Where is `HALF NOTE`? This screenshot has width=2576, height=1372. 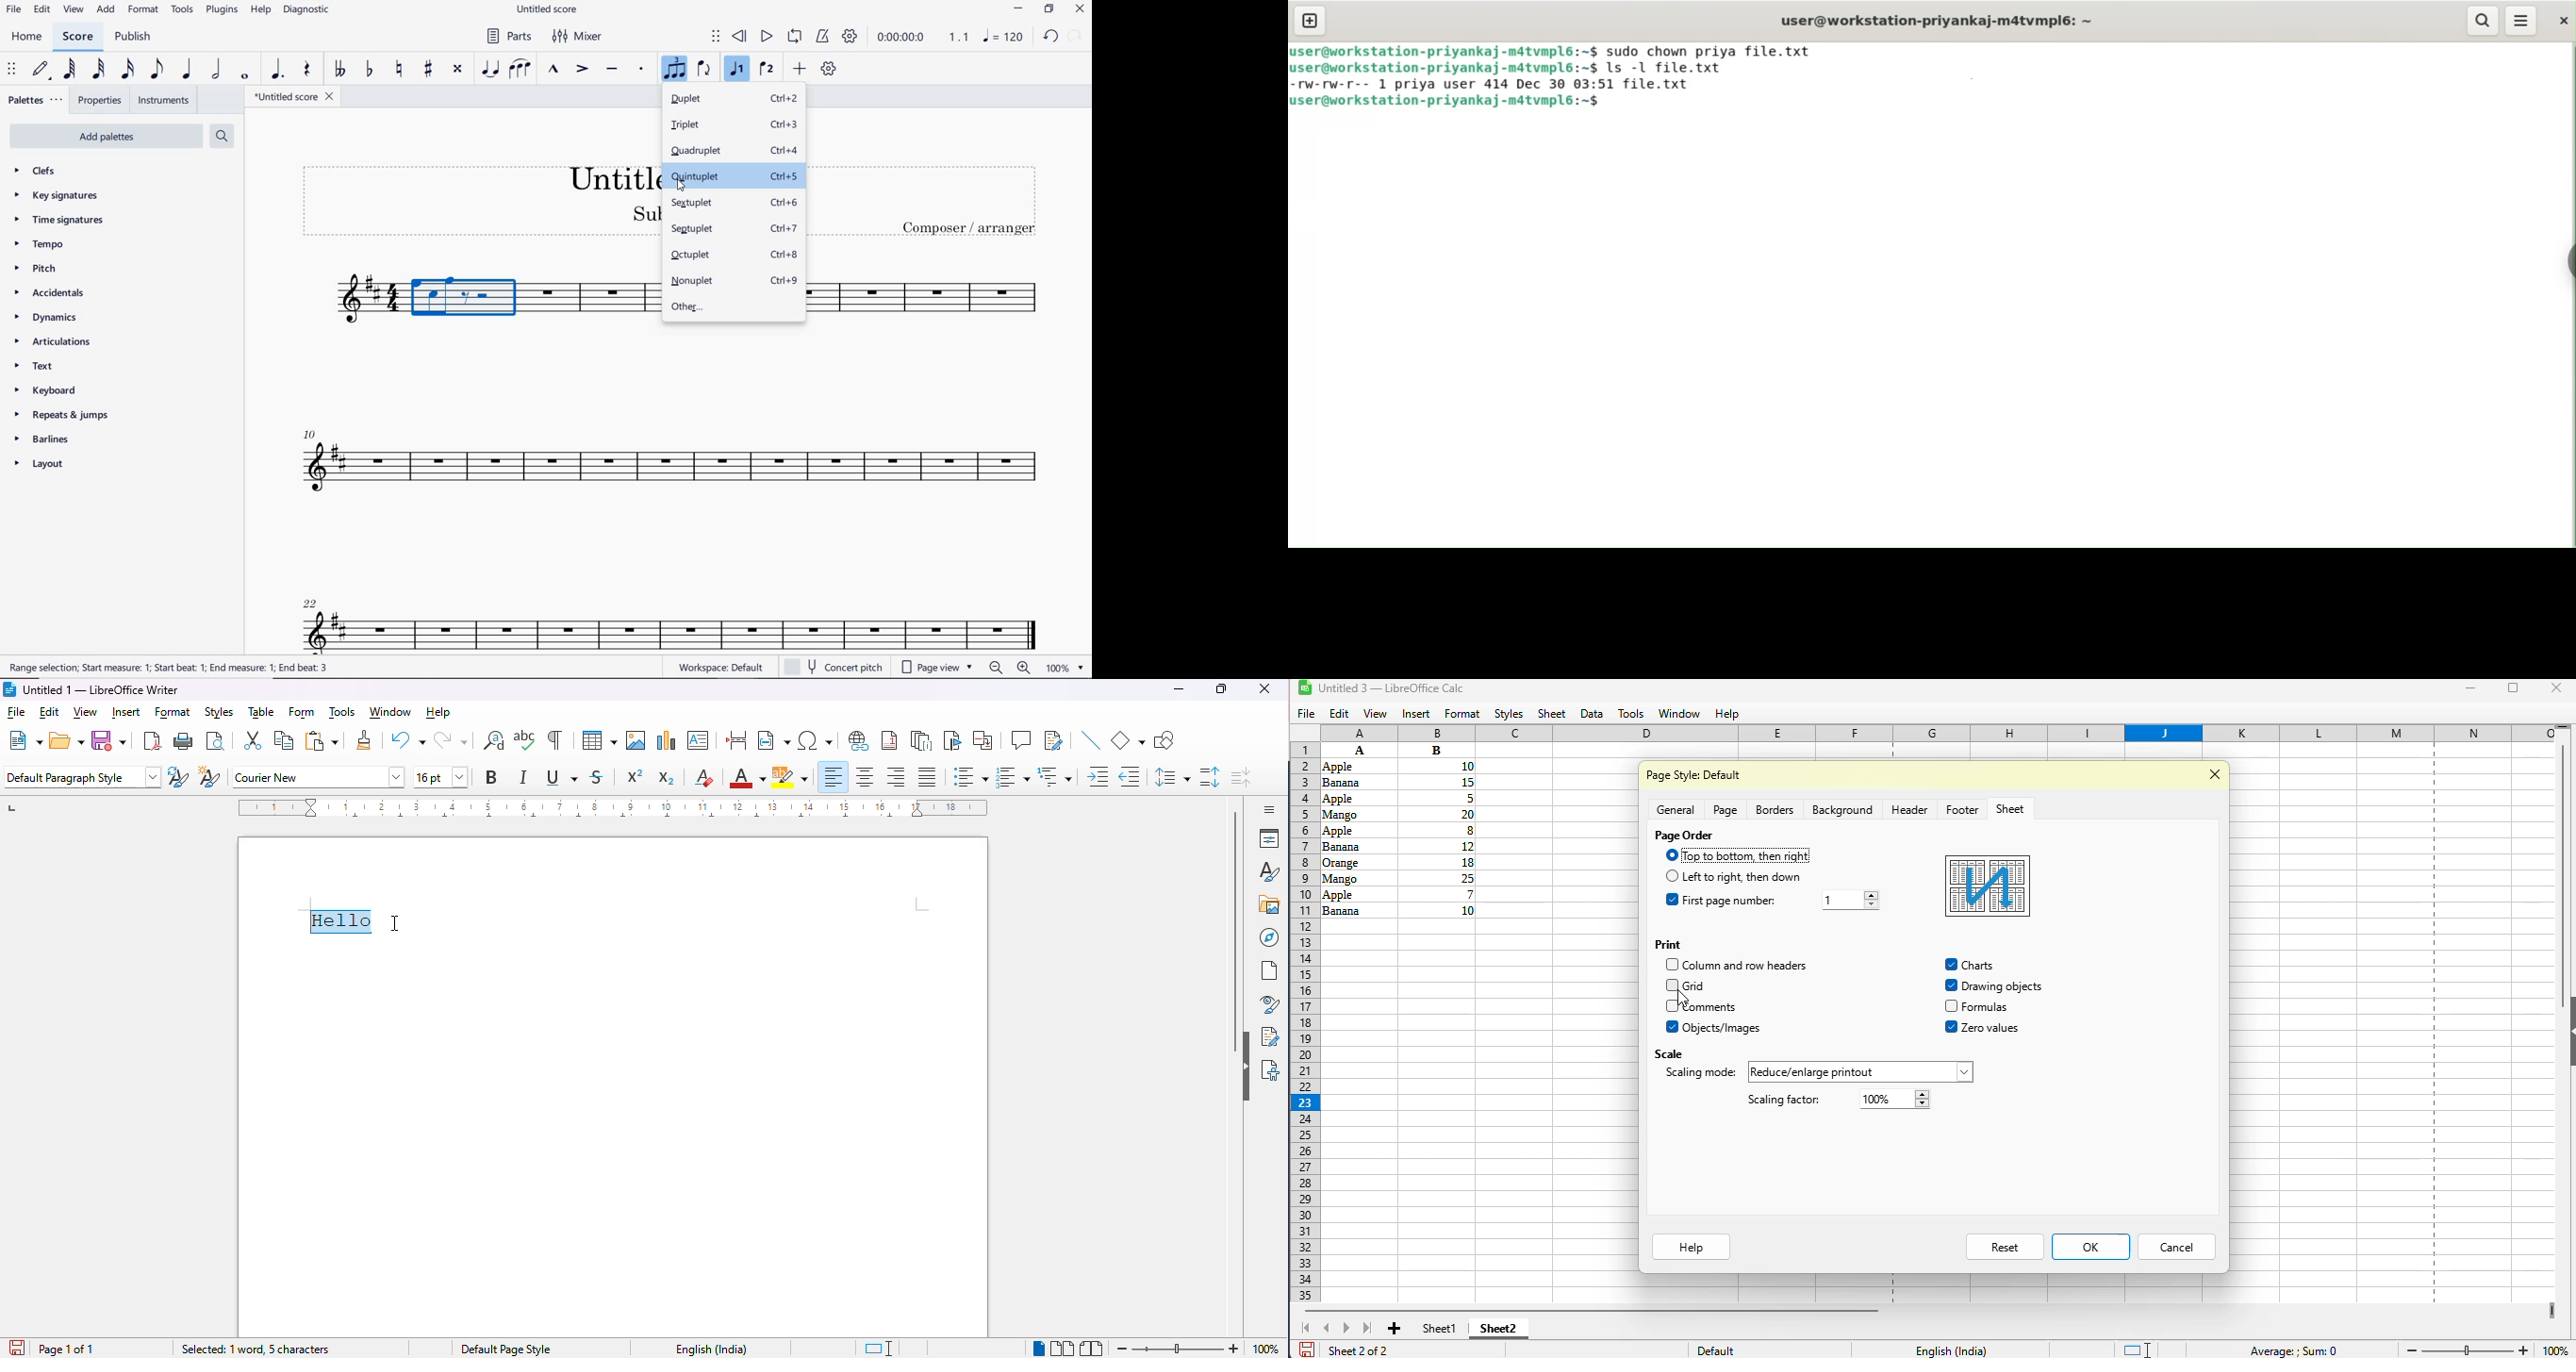 HALF NOTE is located at coordinates (217, 71).